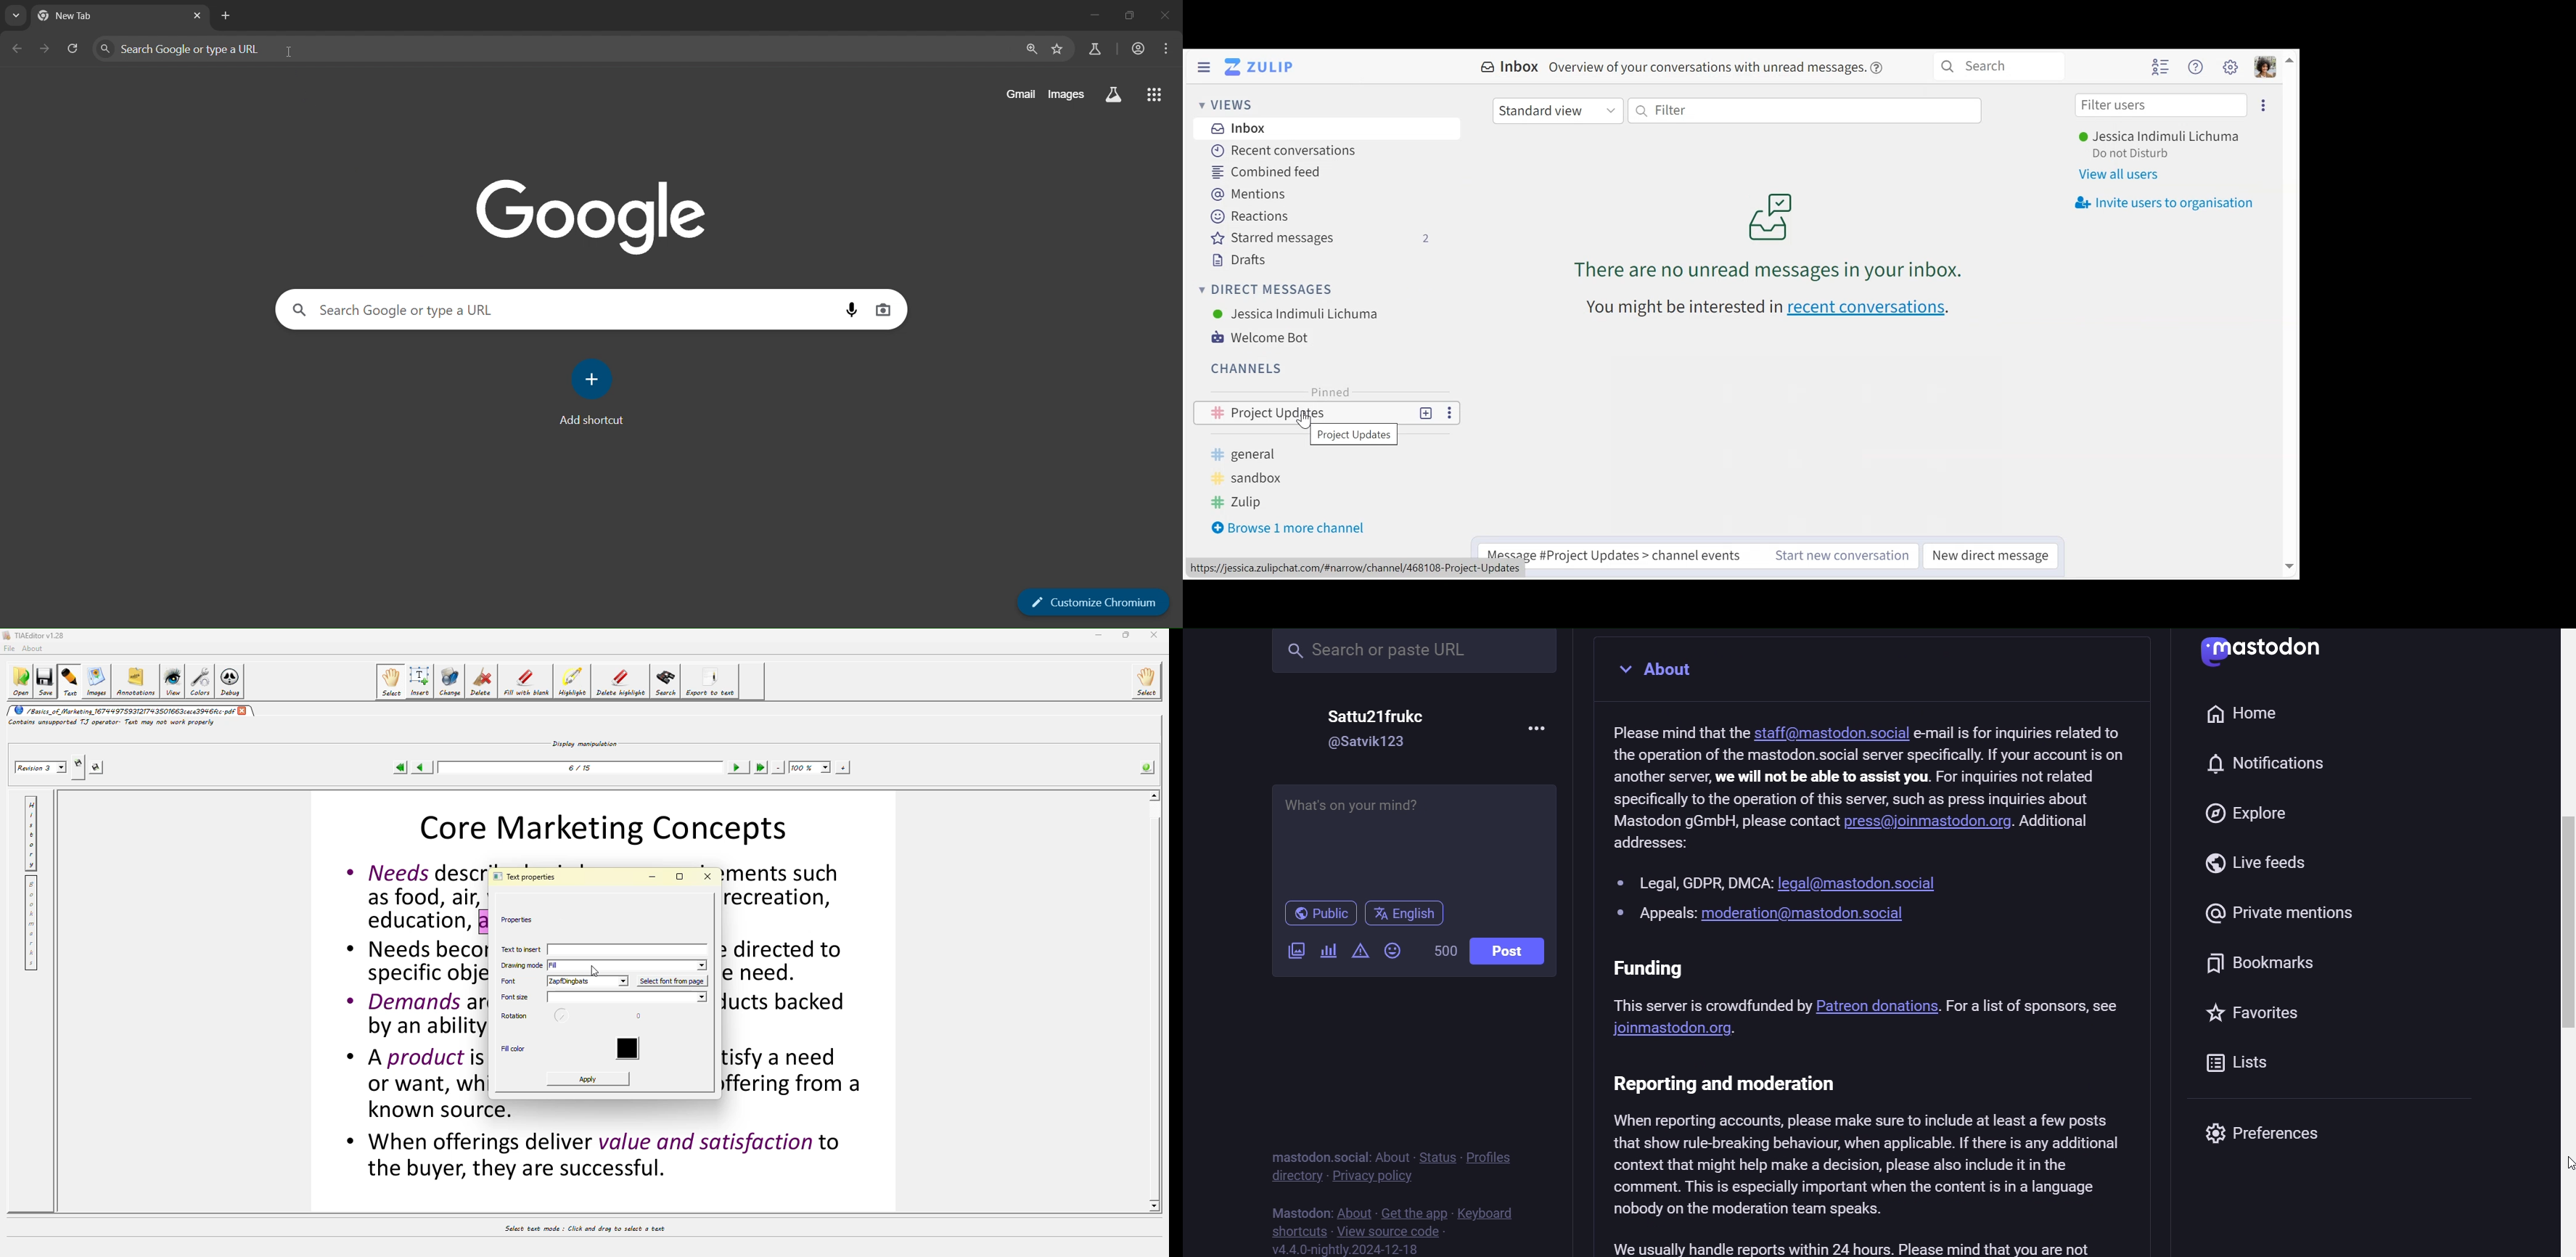  I want to click on images, so click(1070, 95).